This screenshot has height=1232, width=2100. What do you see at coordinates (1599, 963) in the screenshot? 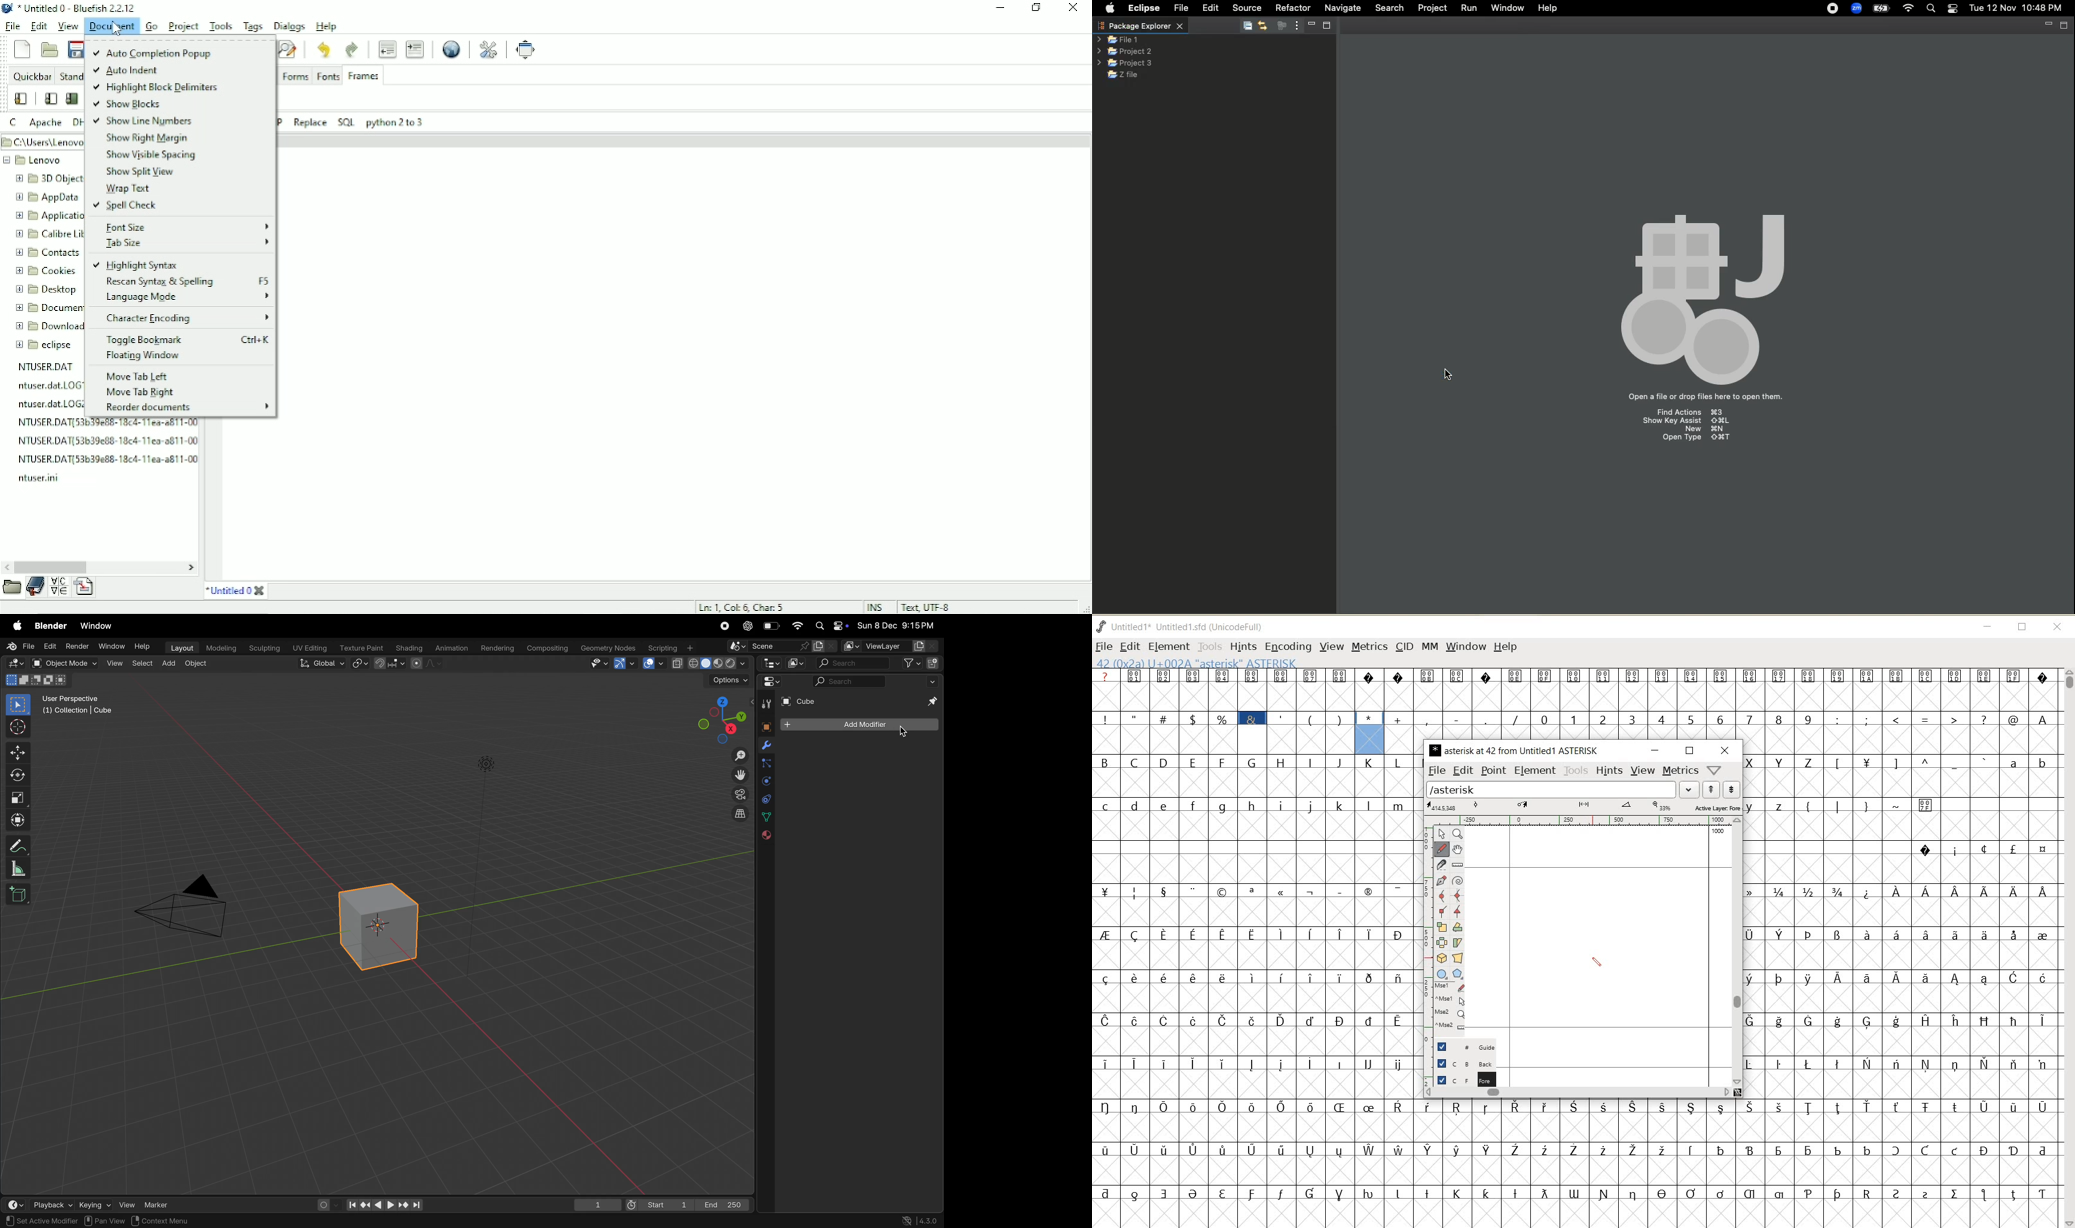
I see `PENCIL TOOL` at bounding box center [1599, 963].